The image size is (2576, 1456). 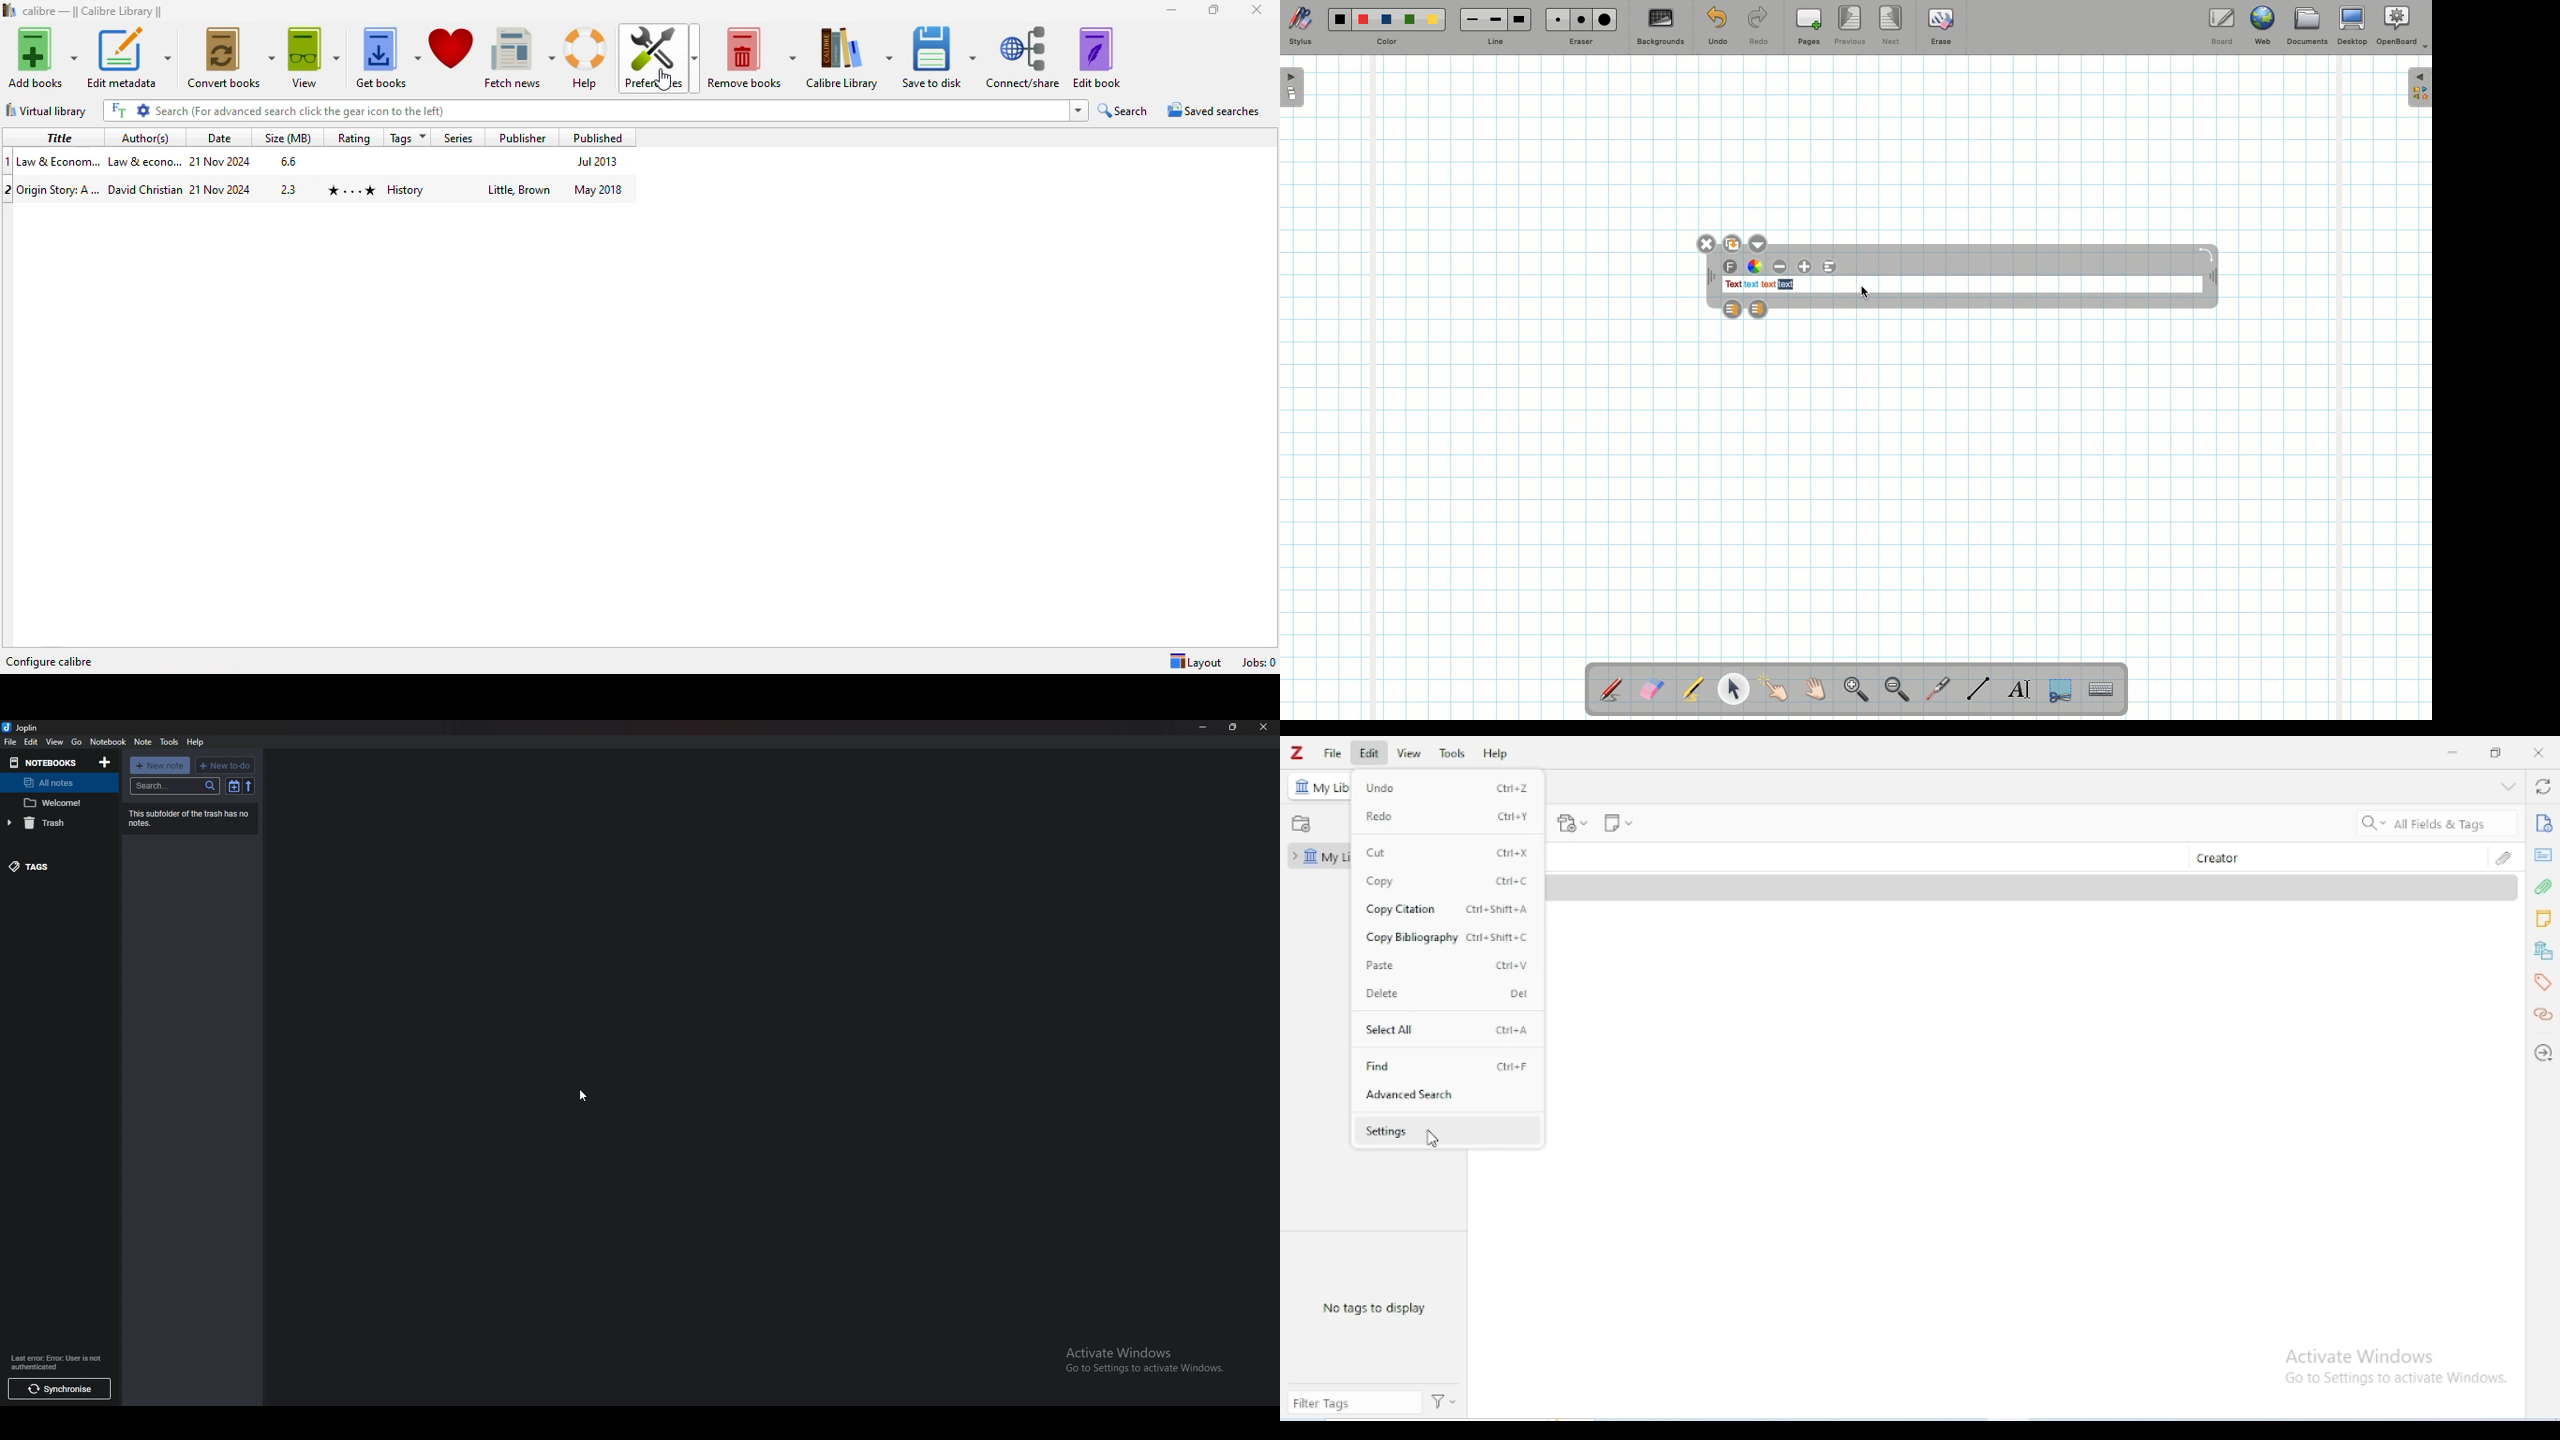 I want to click on Reverse sort order, so click(x=249, y=786).